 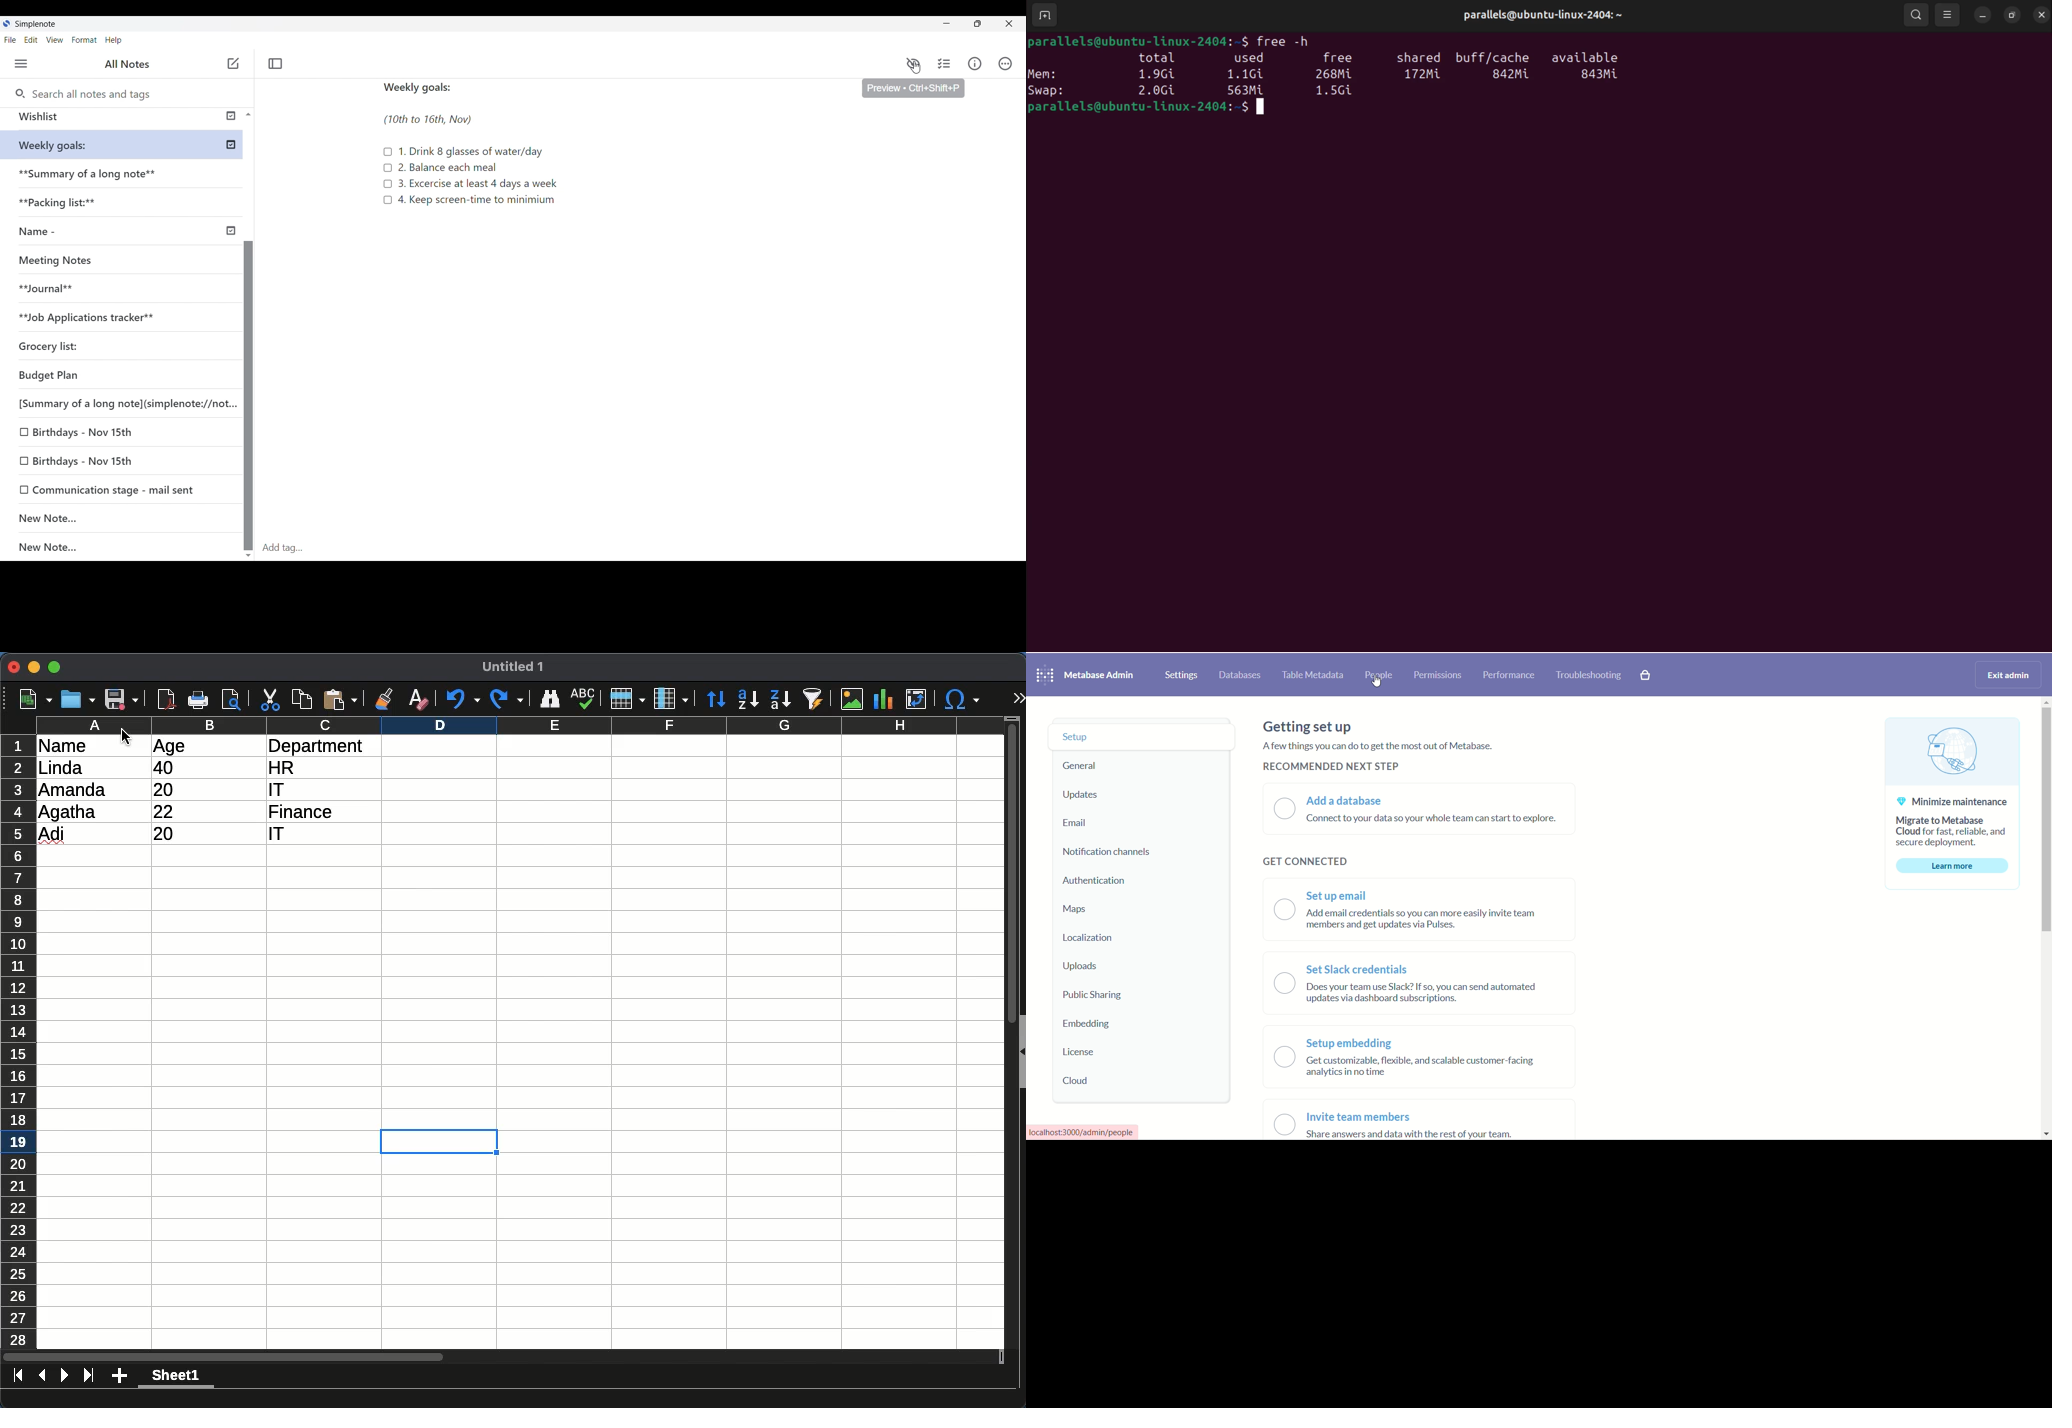 I want to click on Add tag, so click(x=641, y=548).